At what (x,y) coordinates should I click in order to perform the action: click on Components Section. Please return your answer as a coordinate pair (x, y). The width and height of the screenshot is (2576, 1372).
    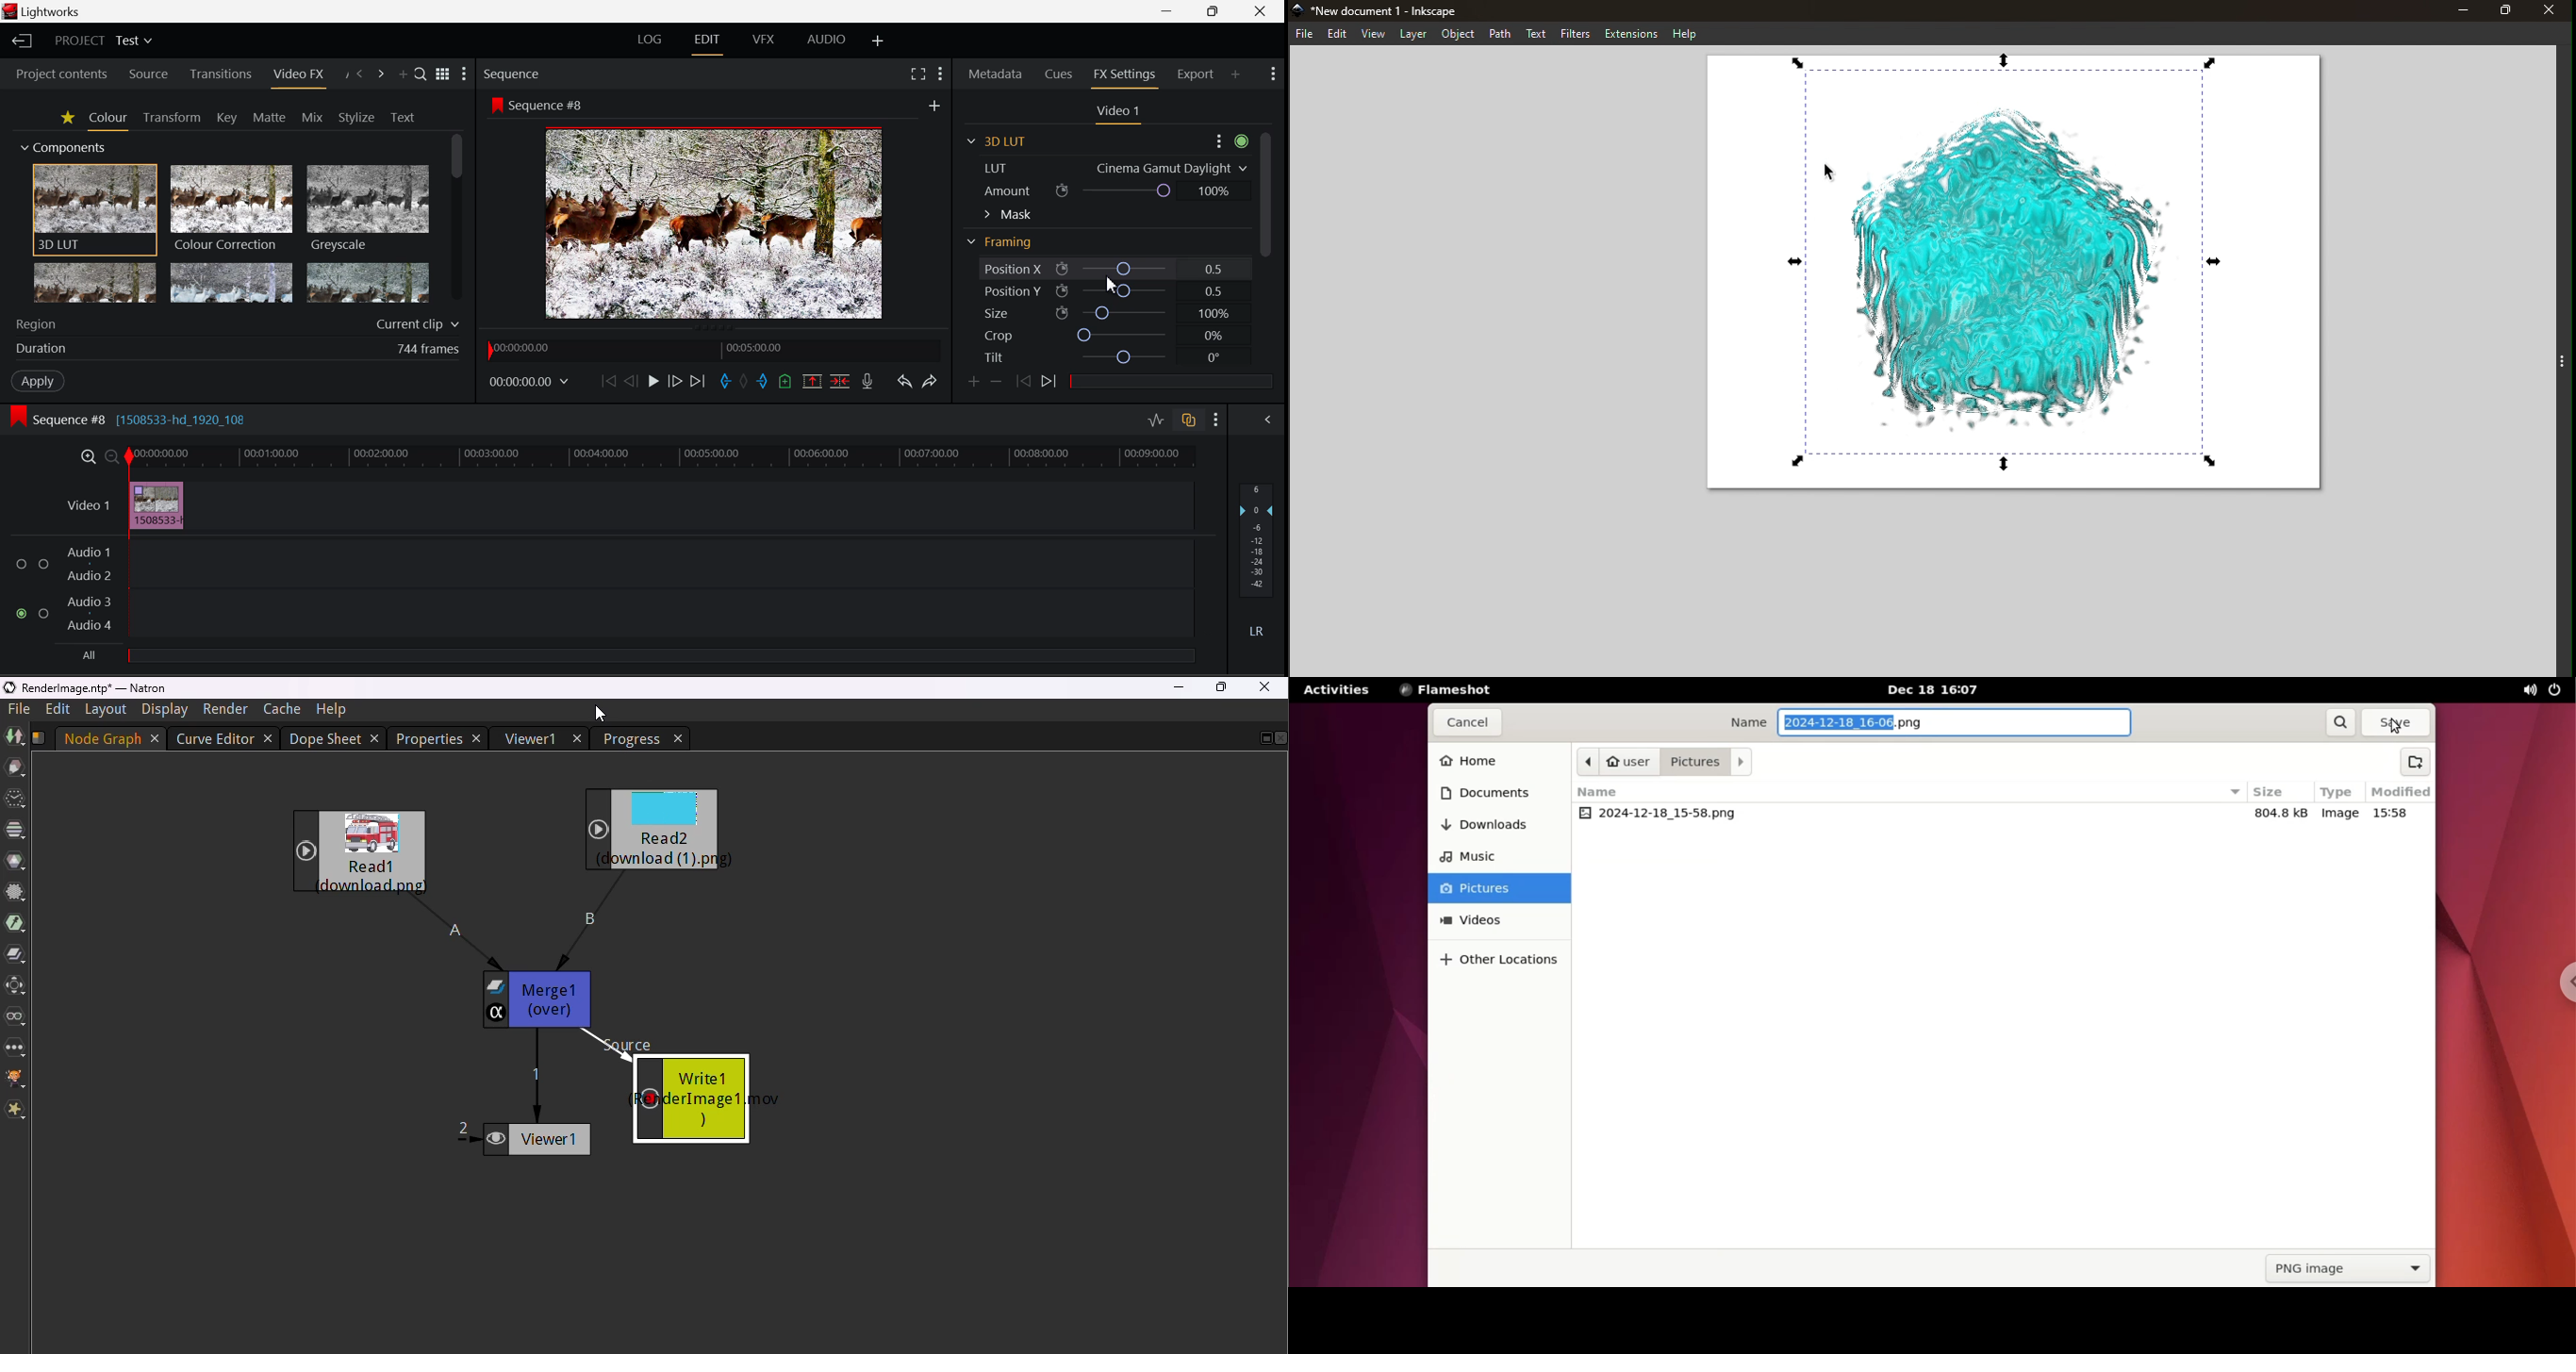
    Looking at the image, I should click on (65, 146).